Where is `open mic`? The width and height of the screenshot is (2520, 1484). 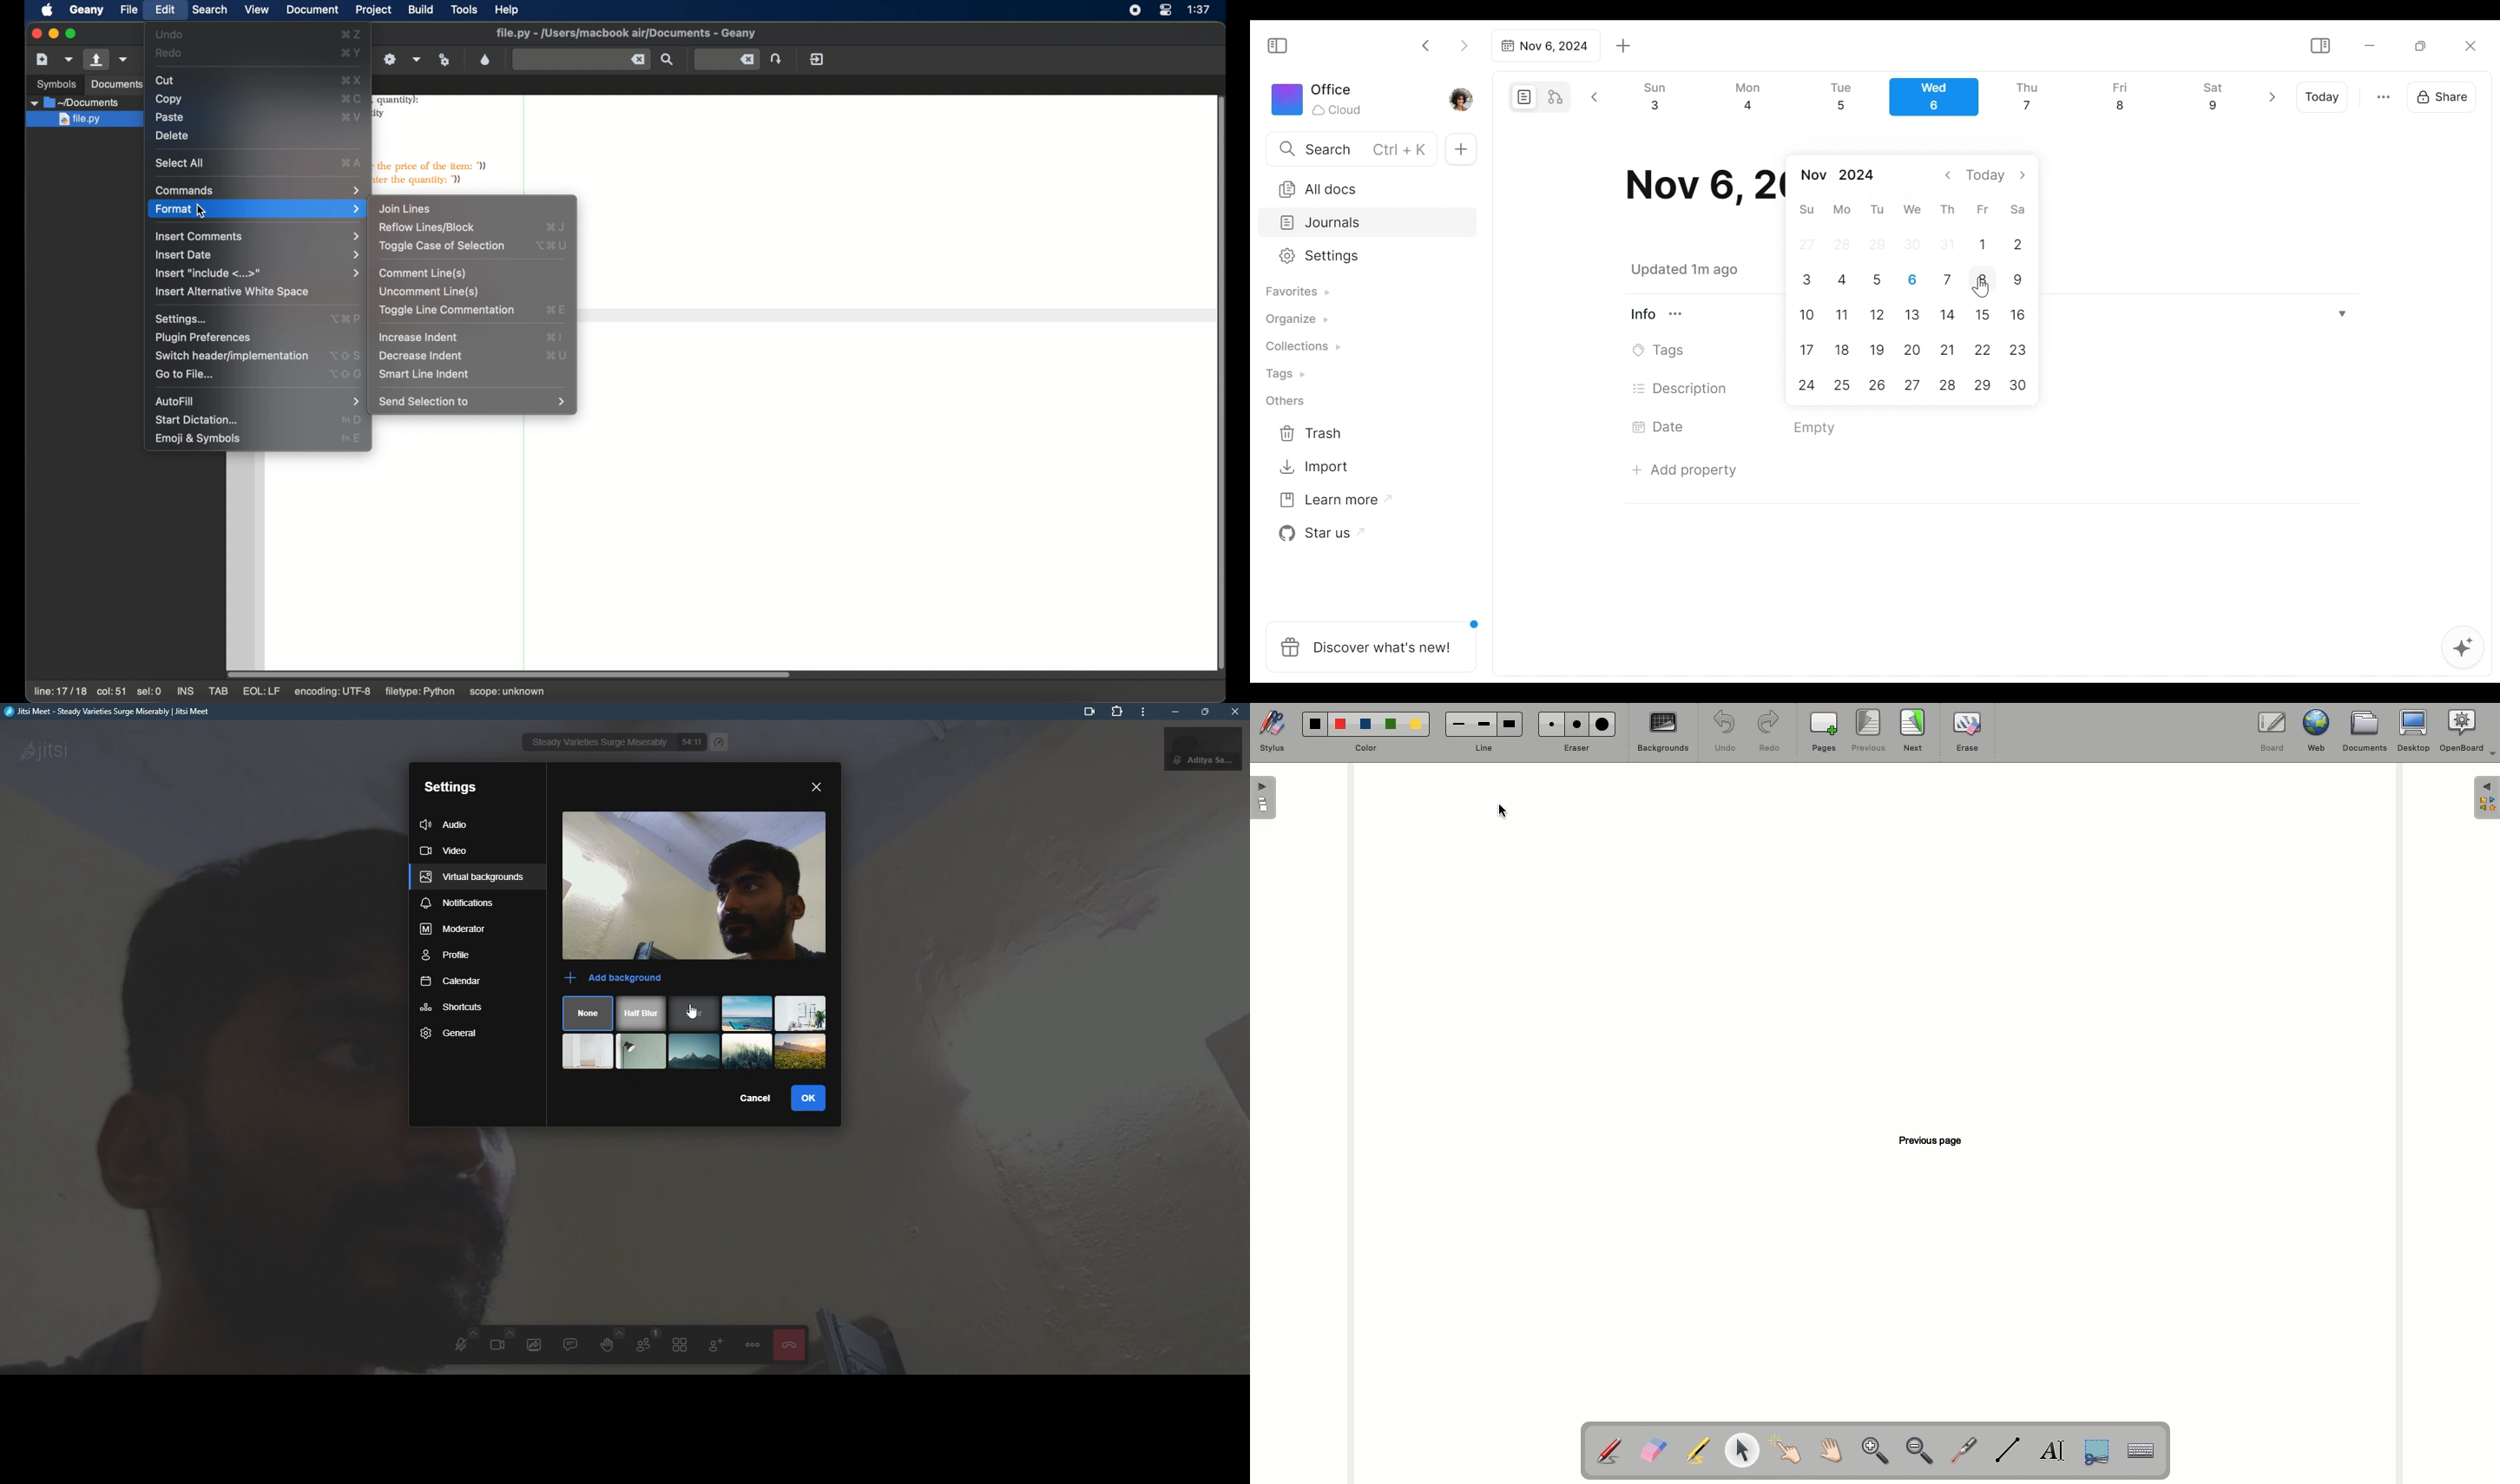
open mic is located at coordinates (461, 1344).